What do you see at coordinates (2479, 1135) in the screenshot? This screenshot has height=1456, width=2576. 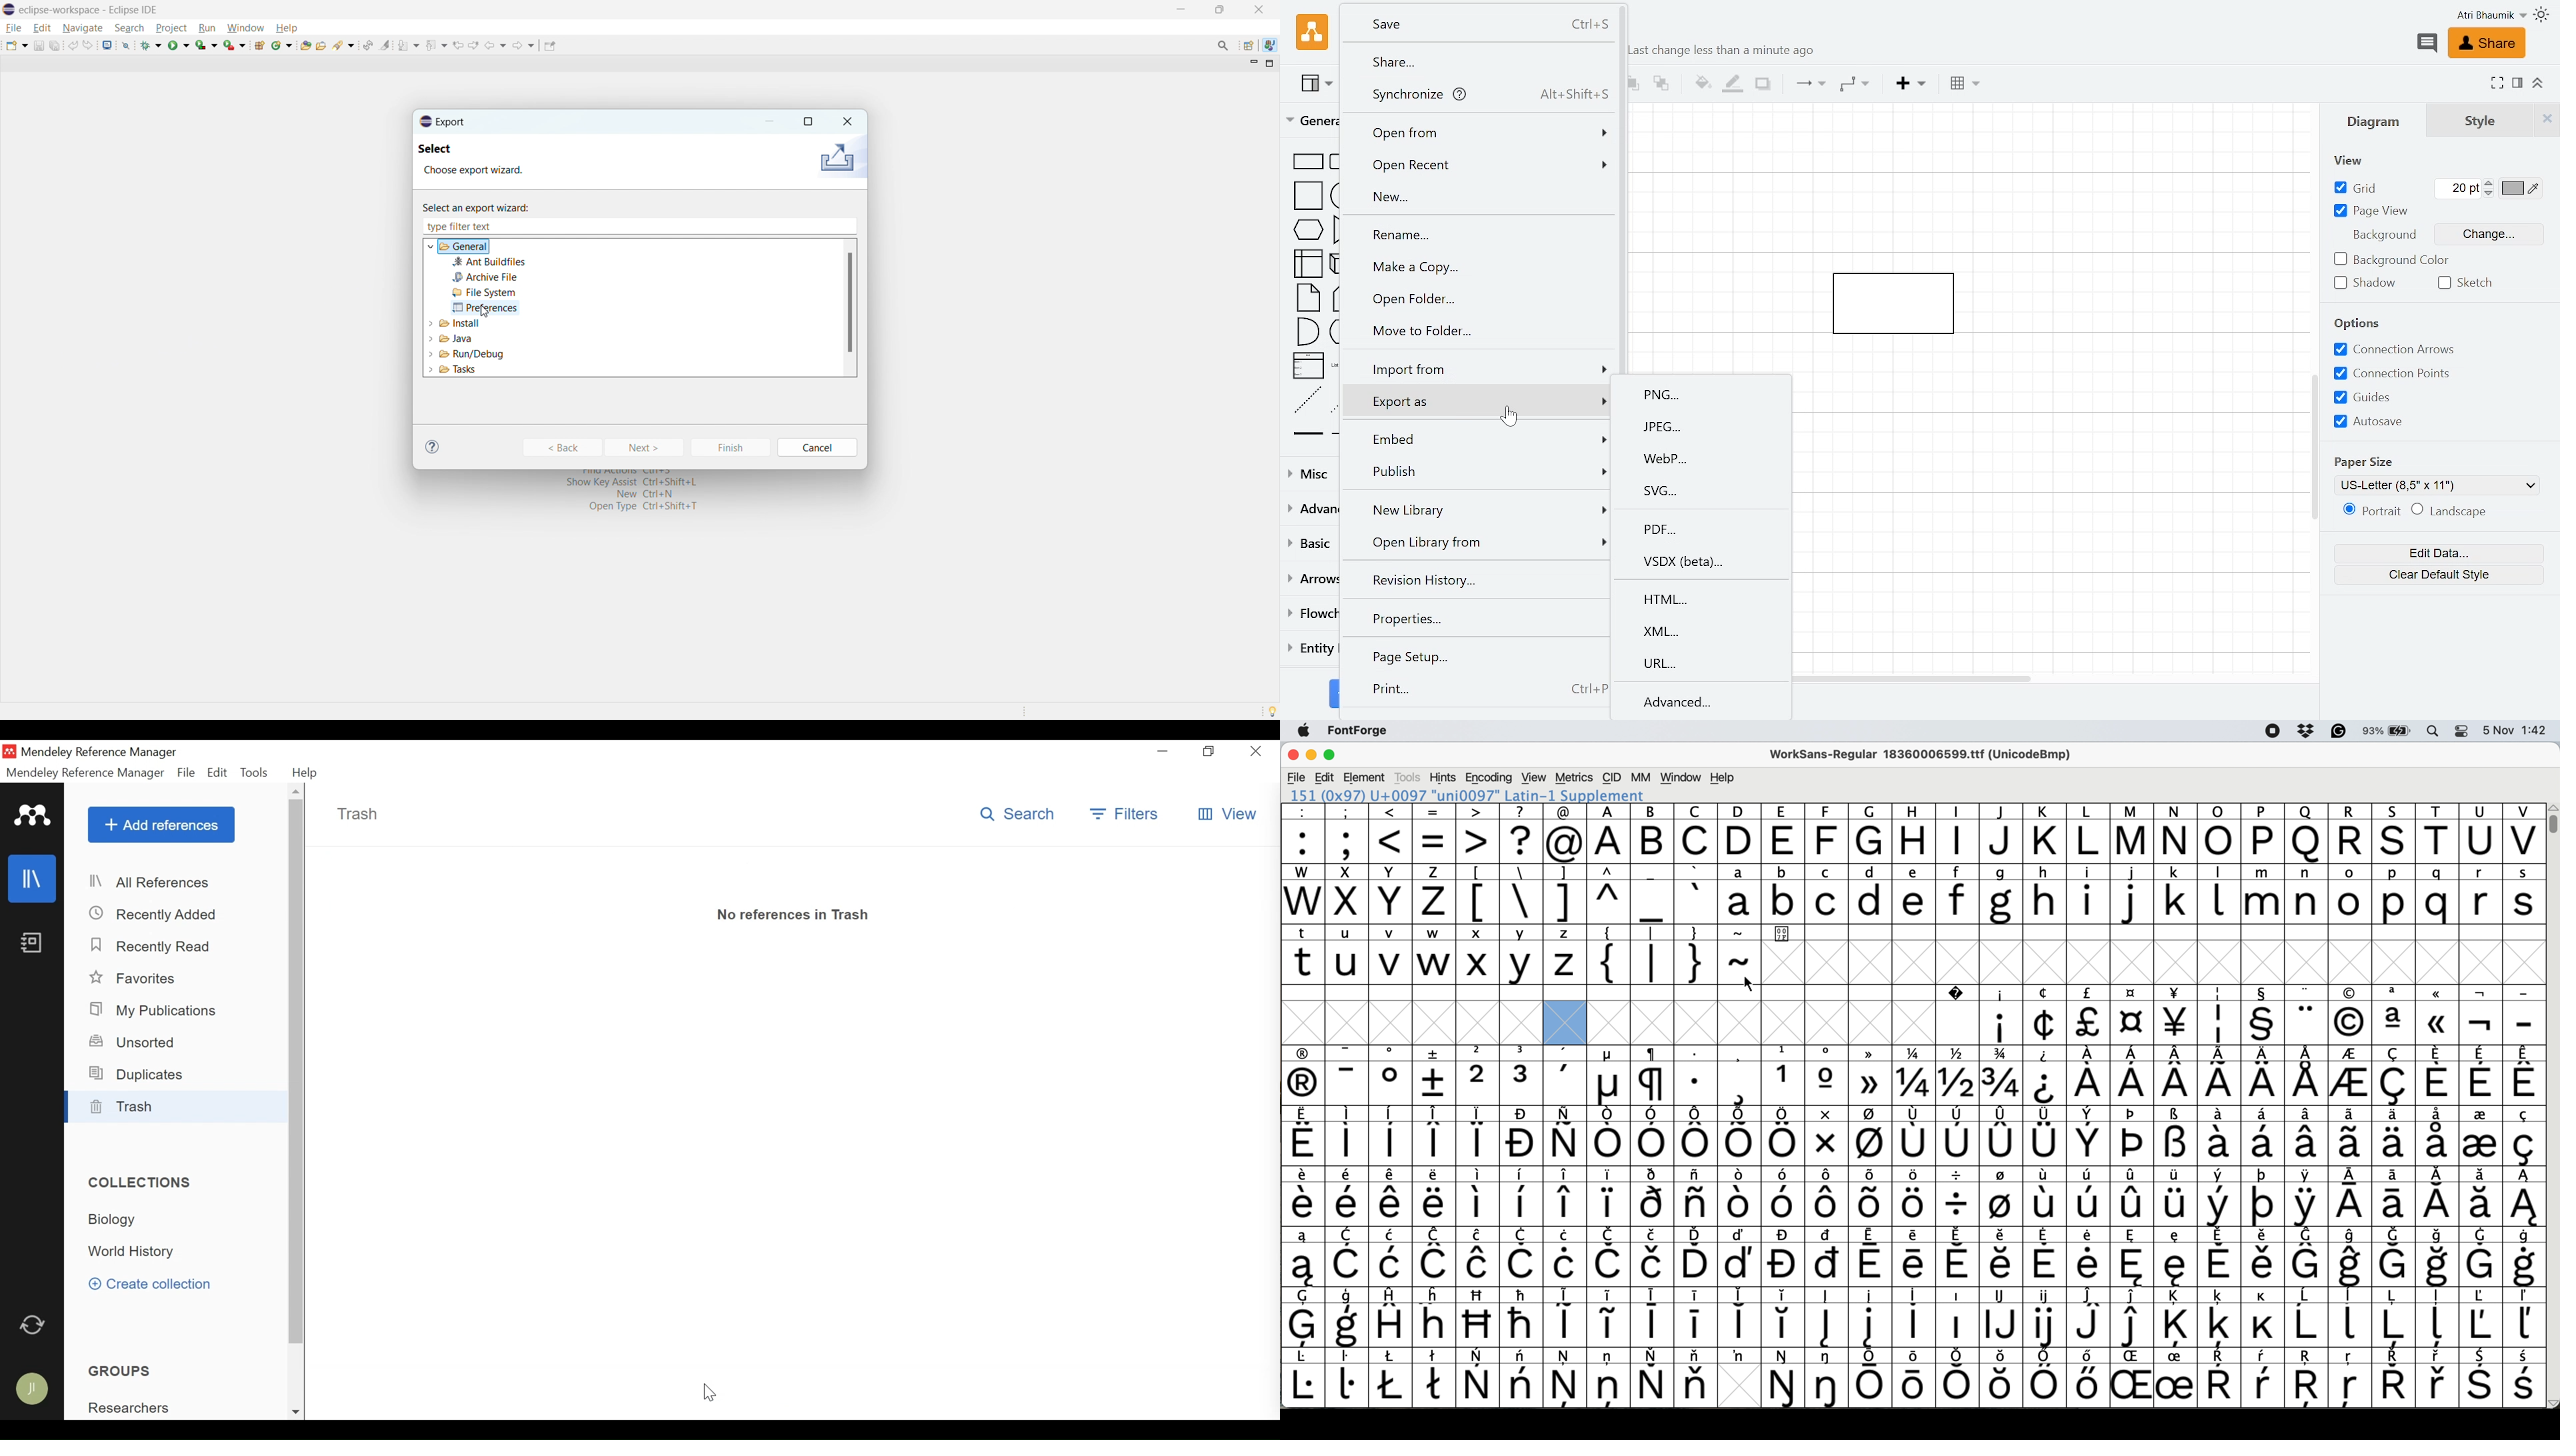 I see `symbol` at bounding box center [2479, 1135].